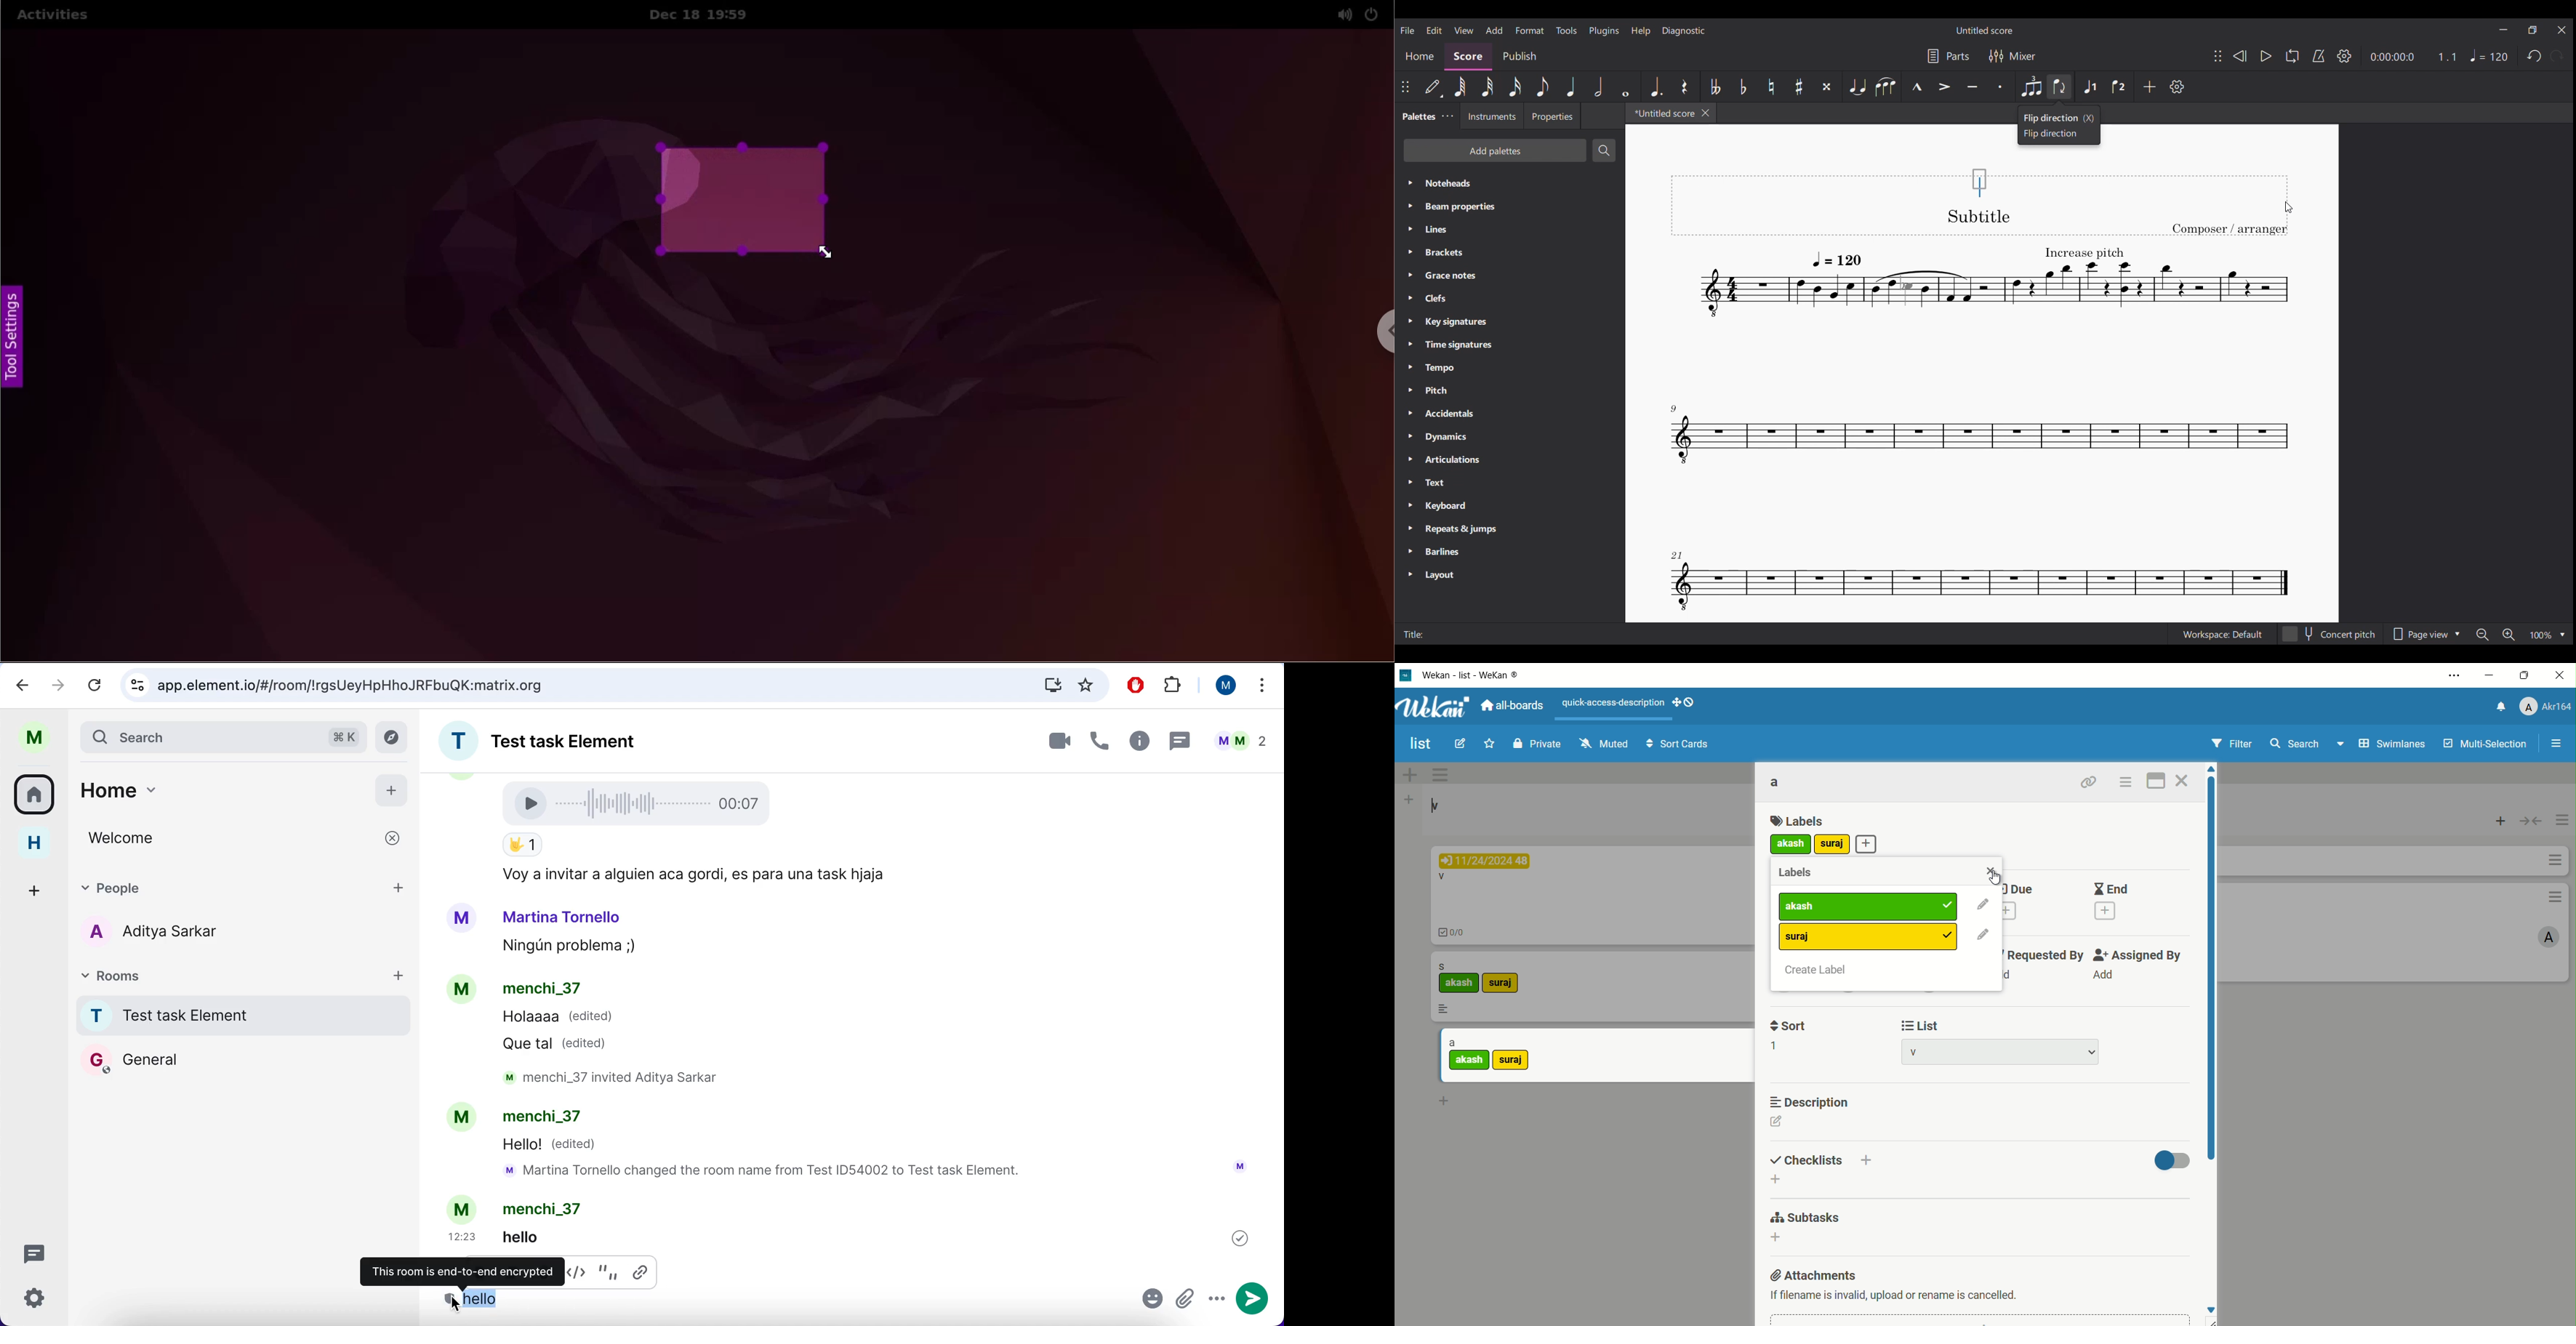  I want to click on Edit menu, so click(1434, 30).